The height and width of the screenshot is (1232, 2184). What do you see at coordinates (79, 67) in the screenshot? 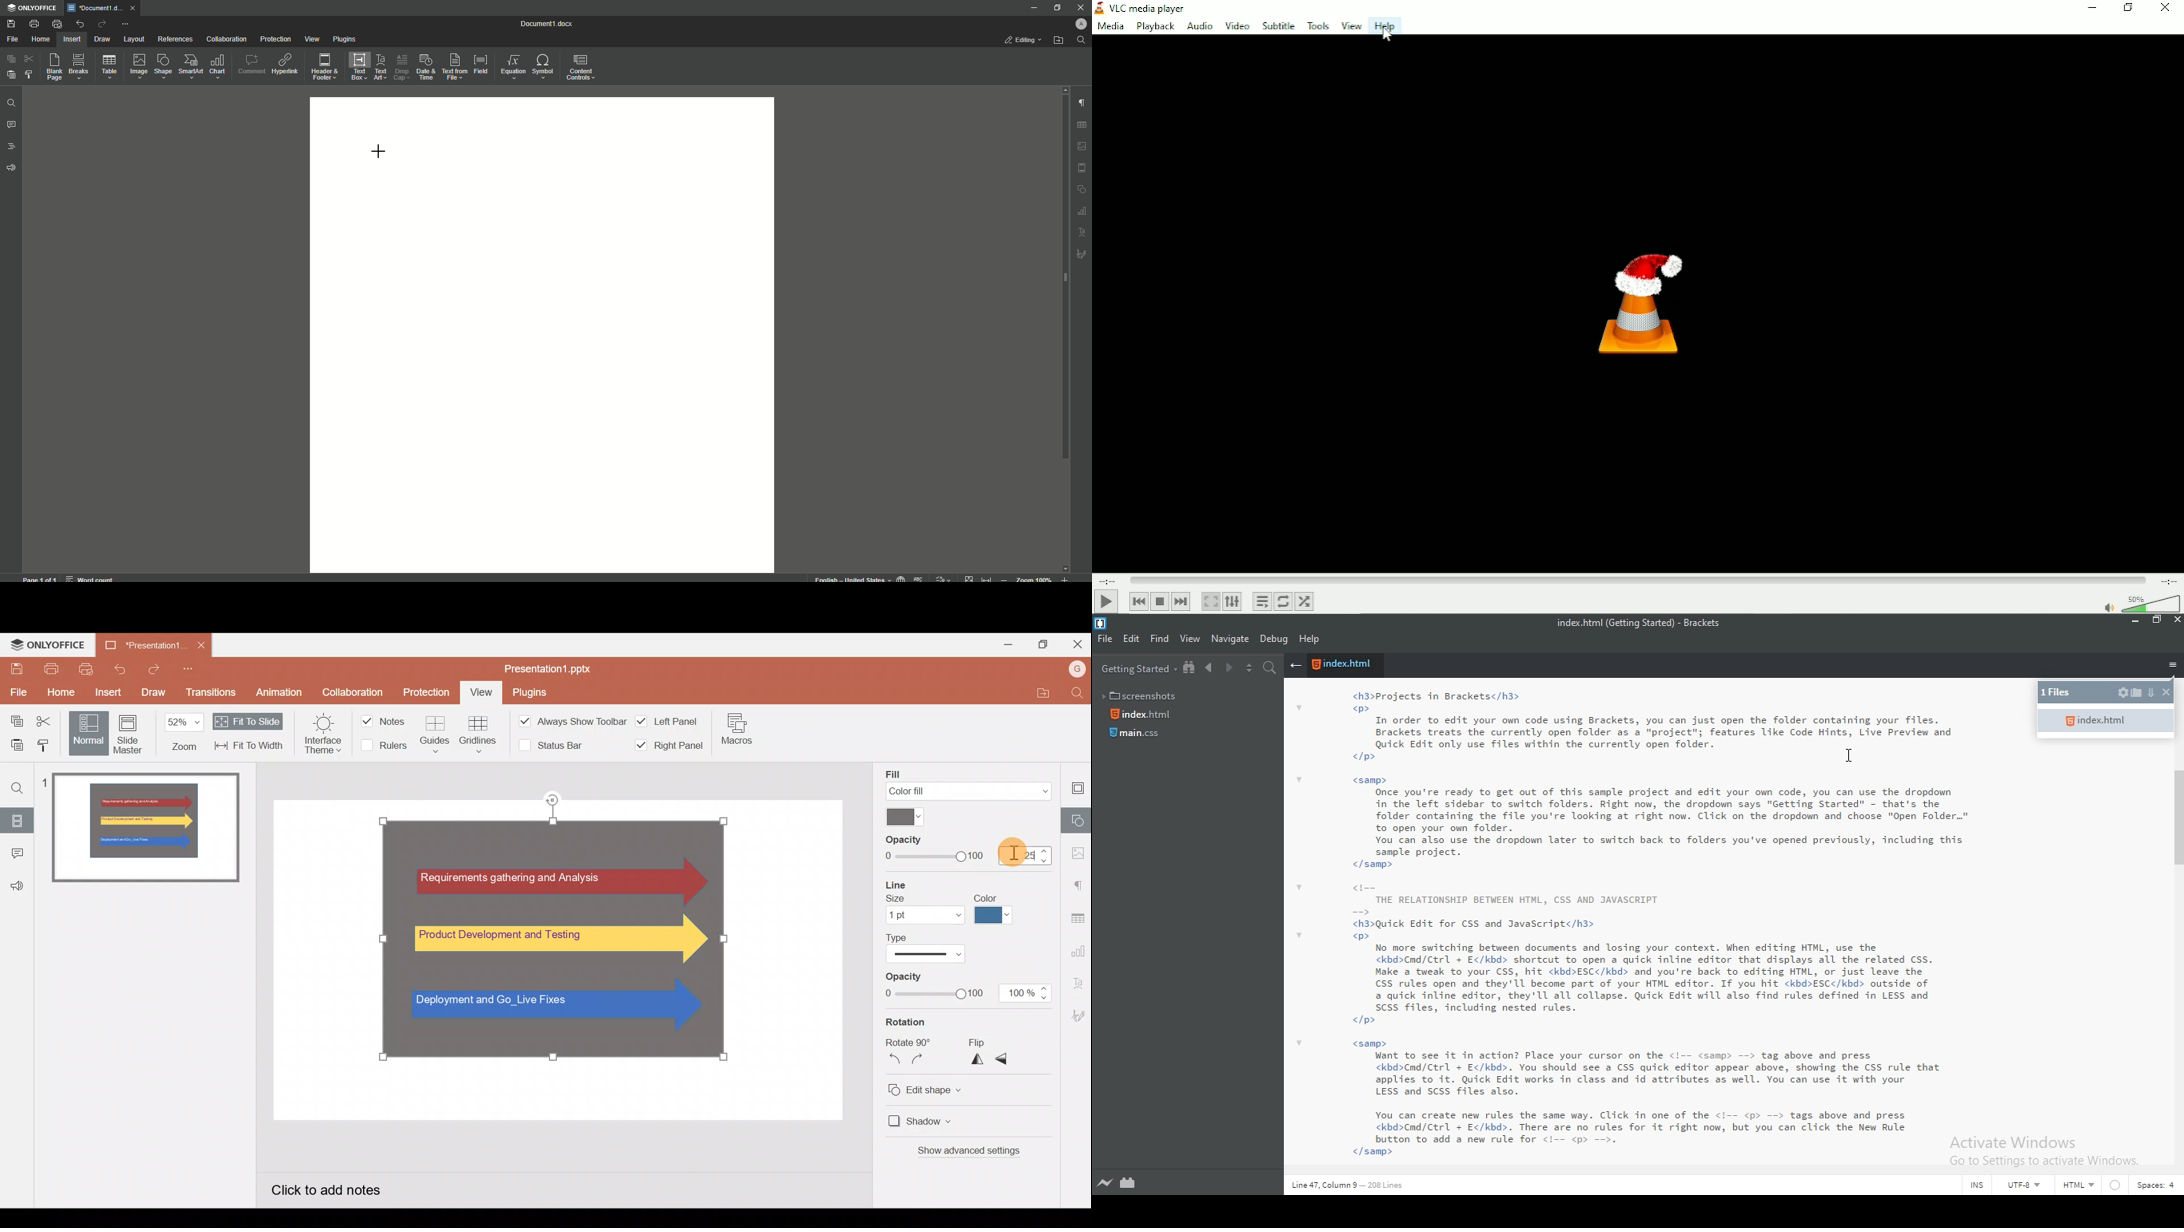
I see `Breaks` at bounding box center [79, 67].